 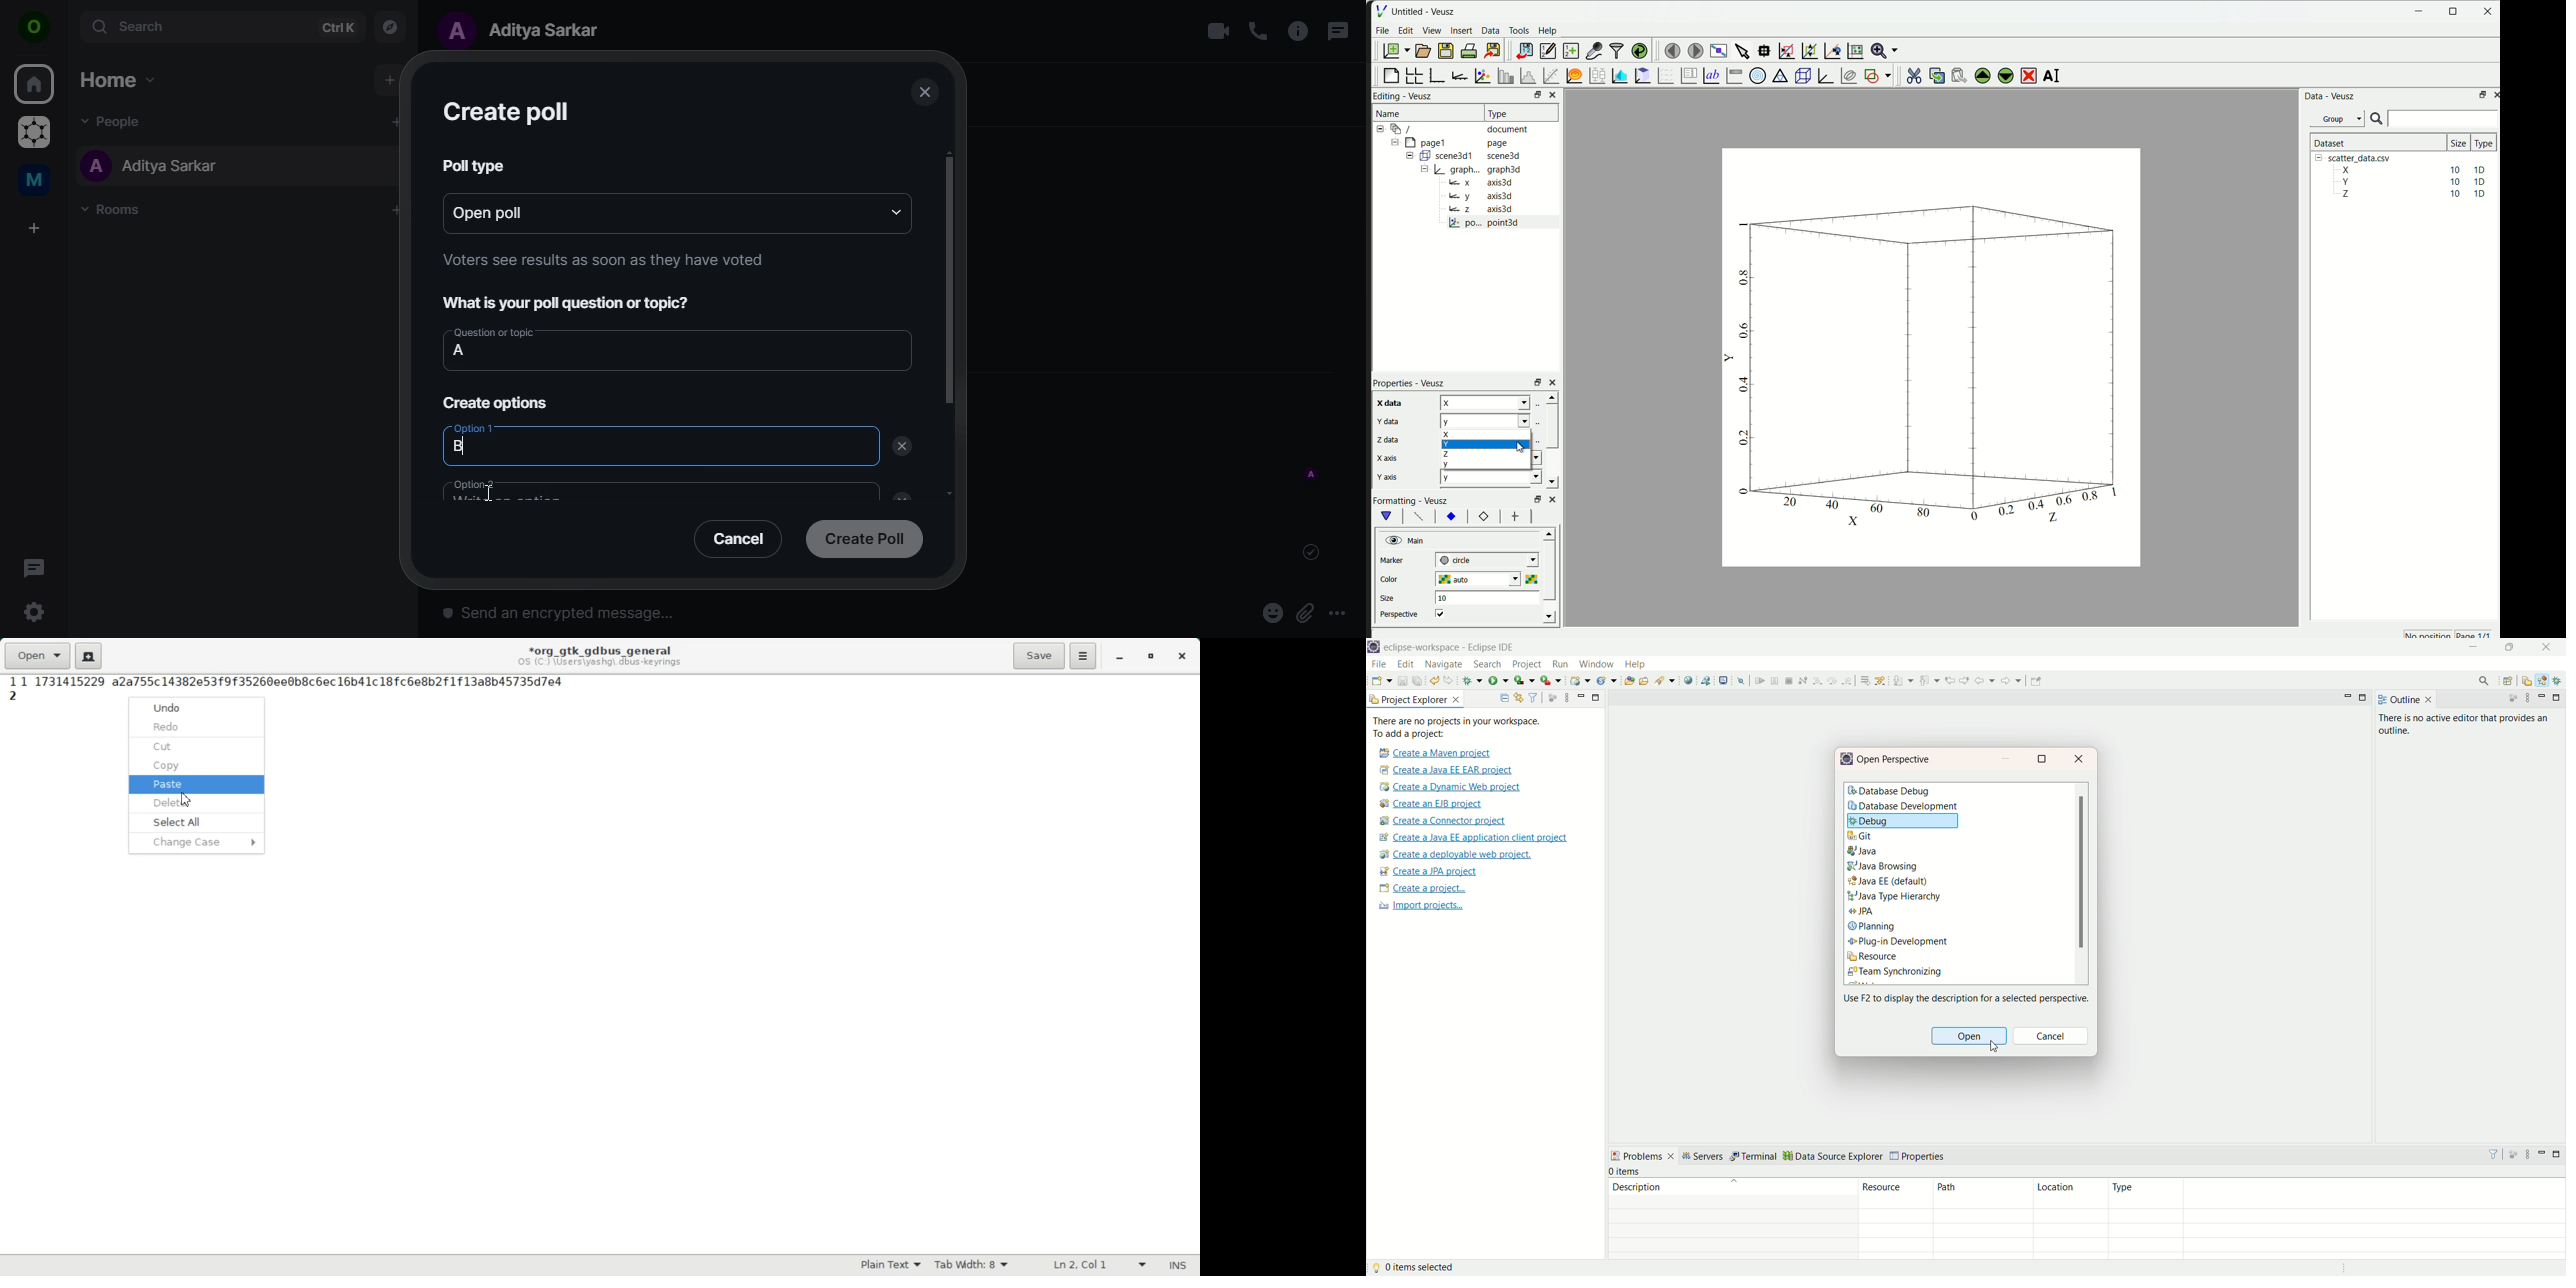 What do you see at coordinates (2011, 681) in the screenshot?
I see `forward` at bounding box center [2011, 681].